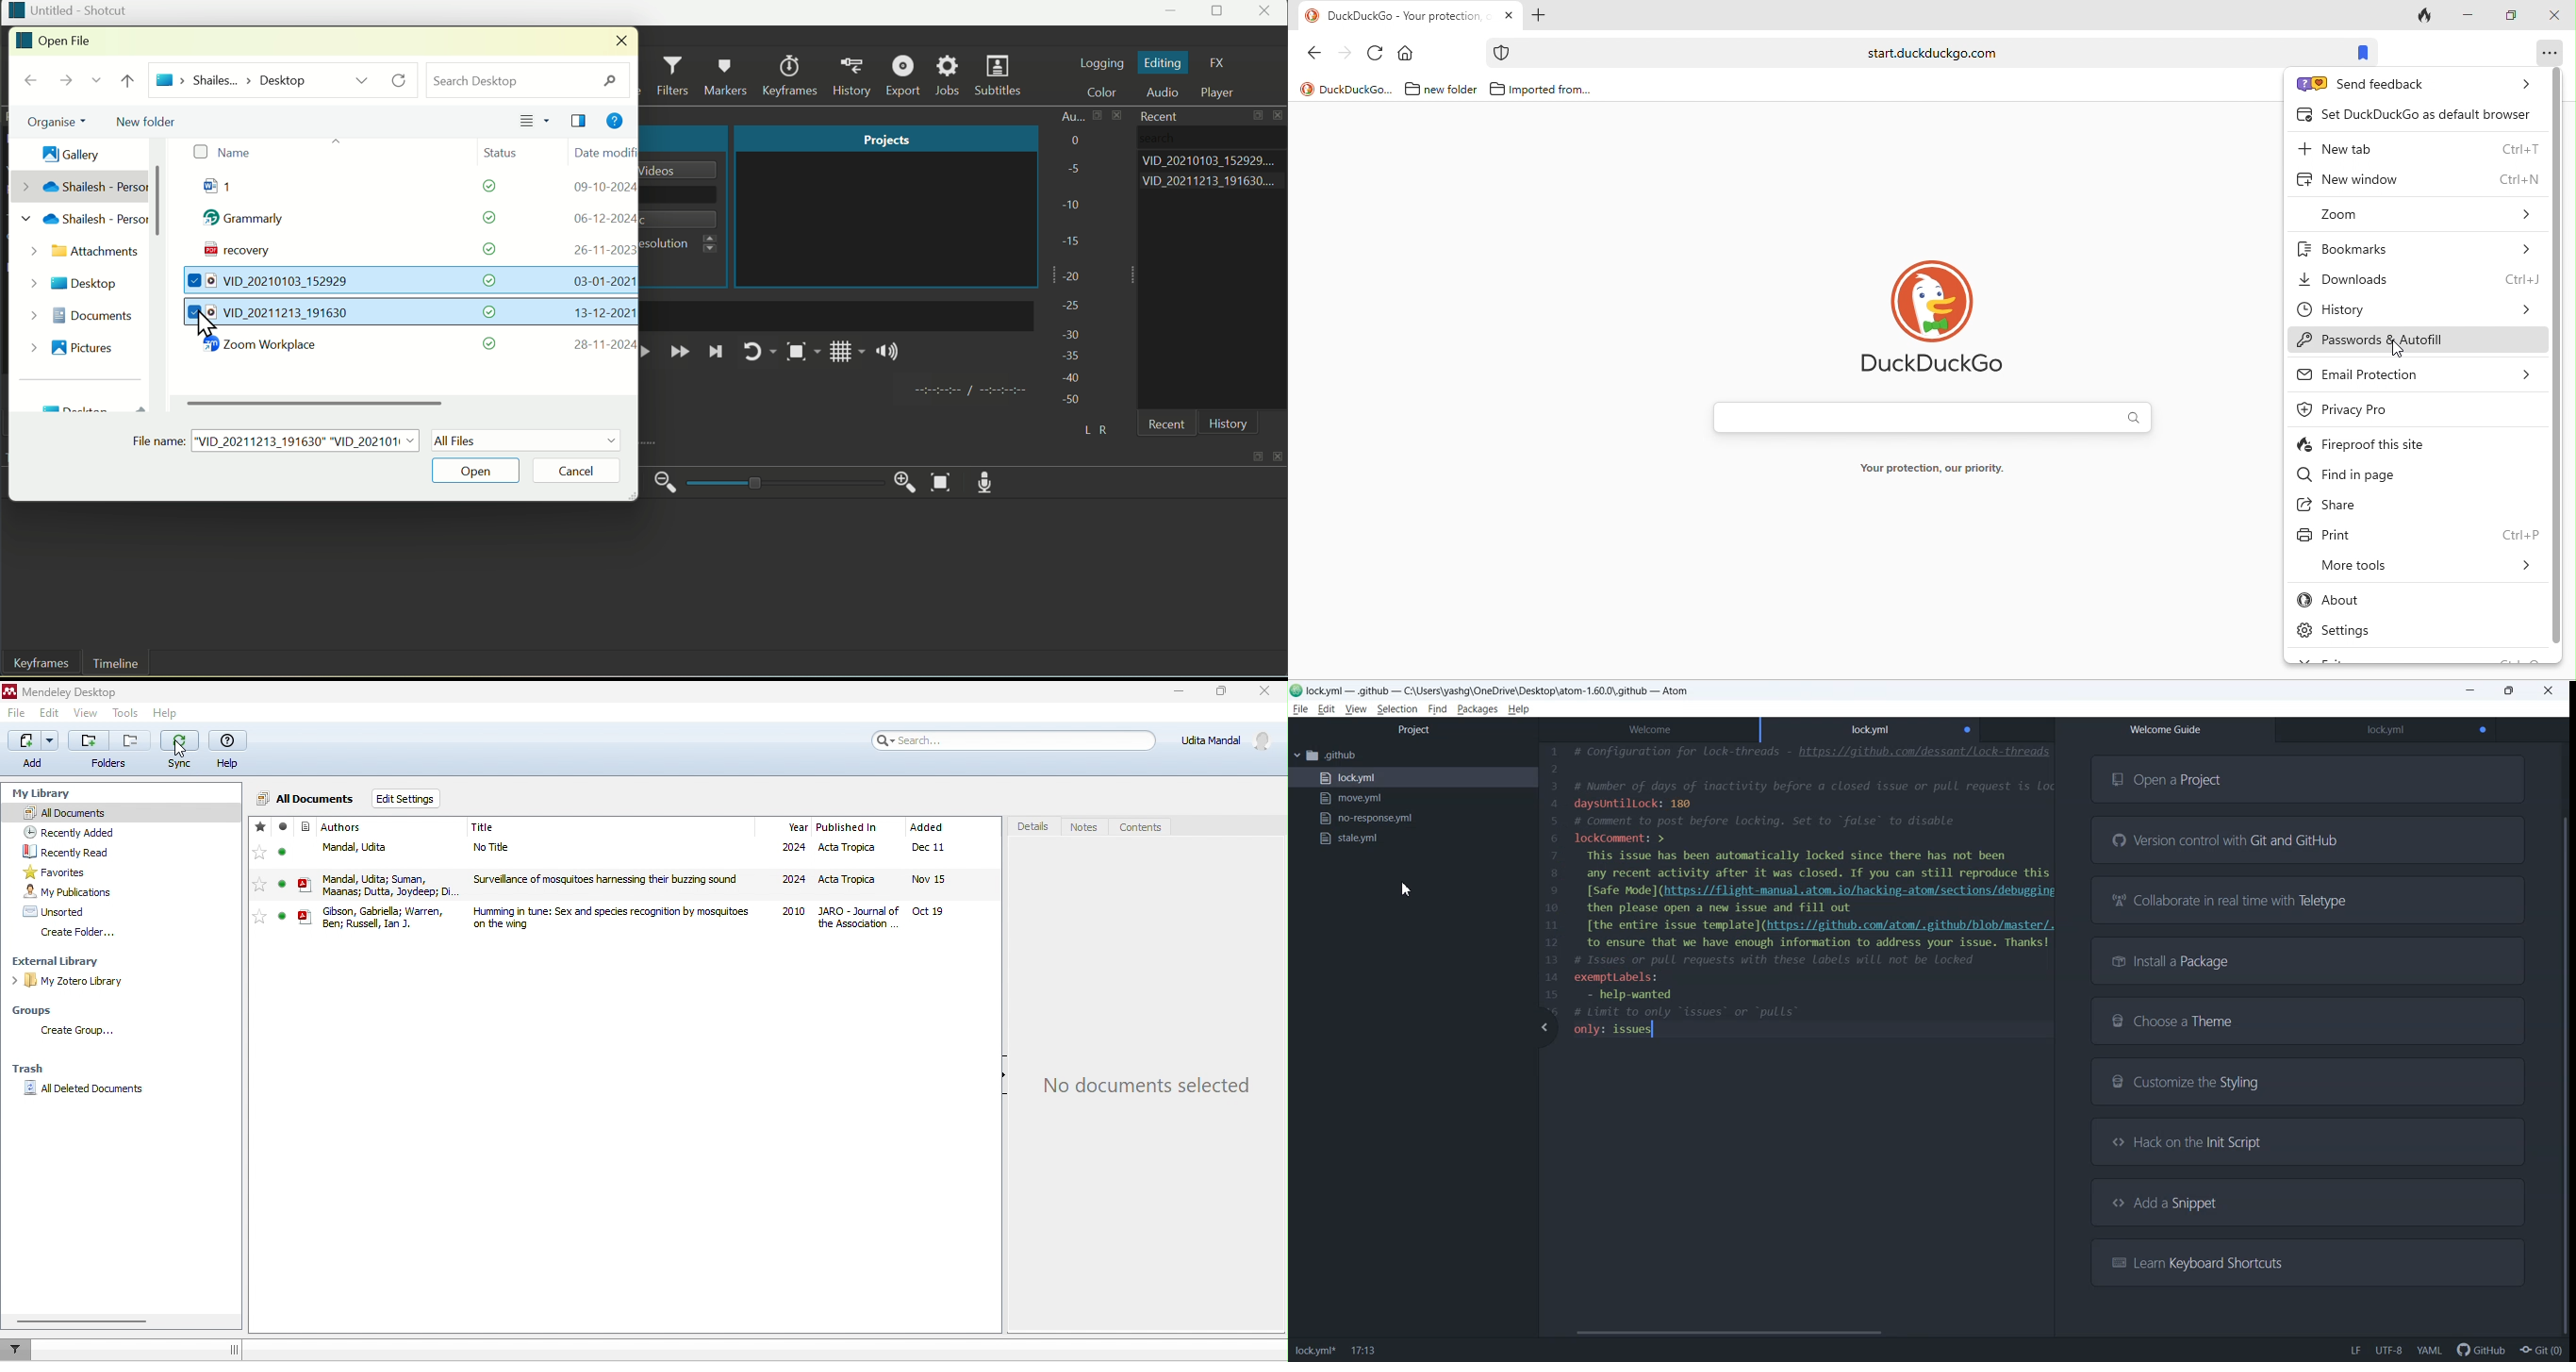 Image resolution: width=2576 pixels, height=1372 pixels. I want to click on close, so click(1280, 454).